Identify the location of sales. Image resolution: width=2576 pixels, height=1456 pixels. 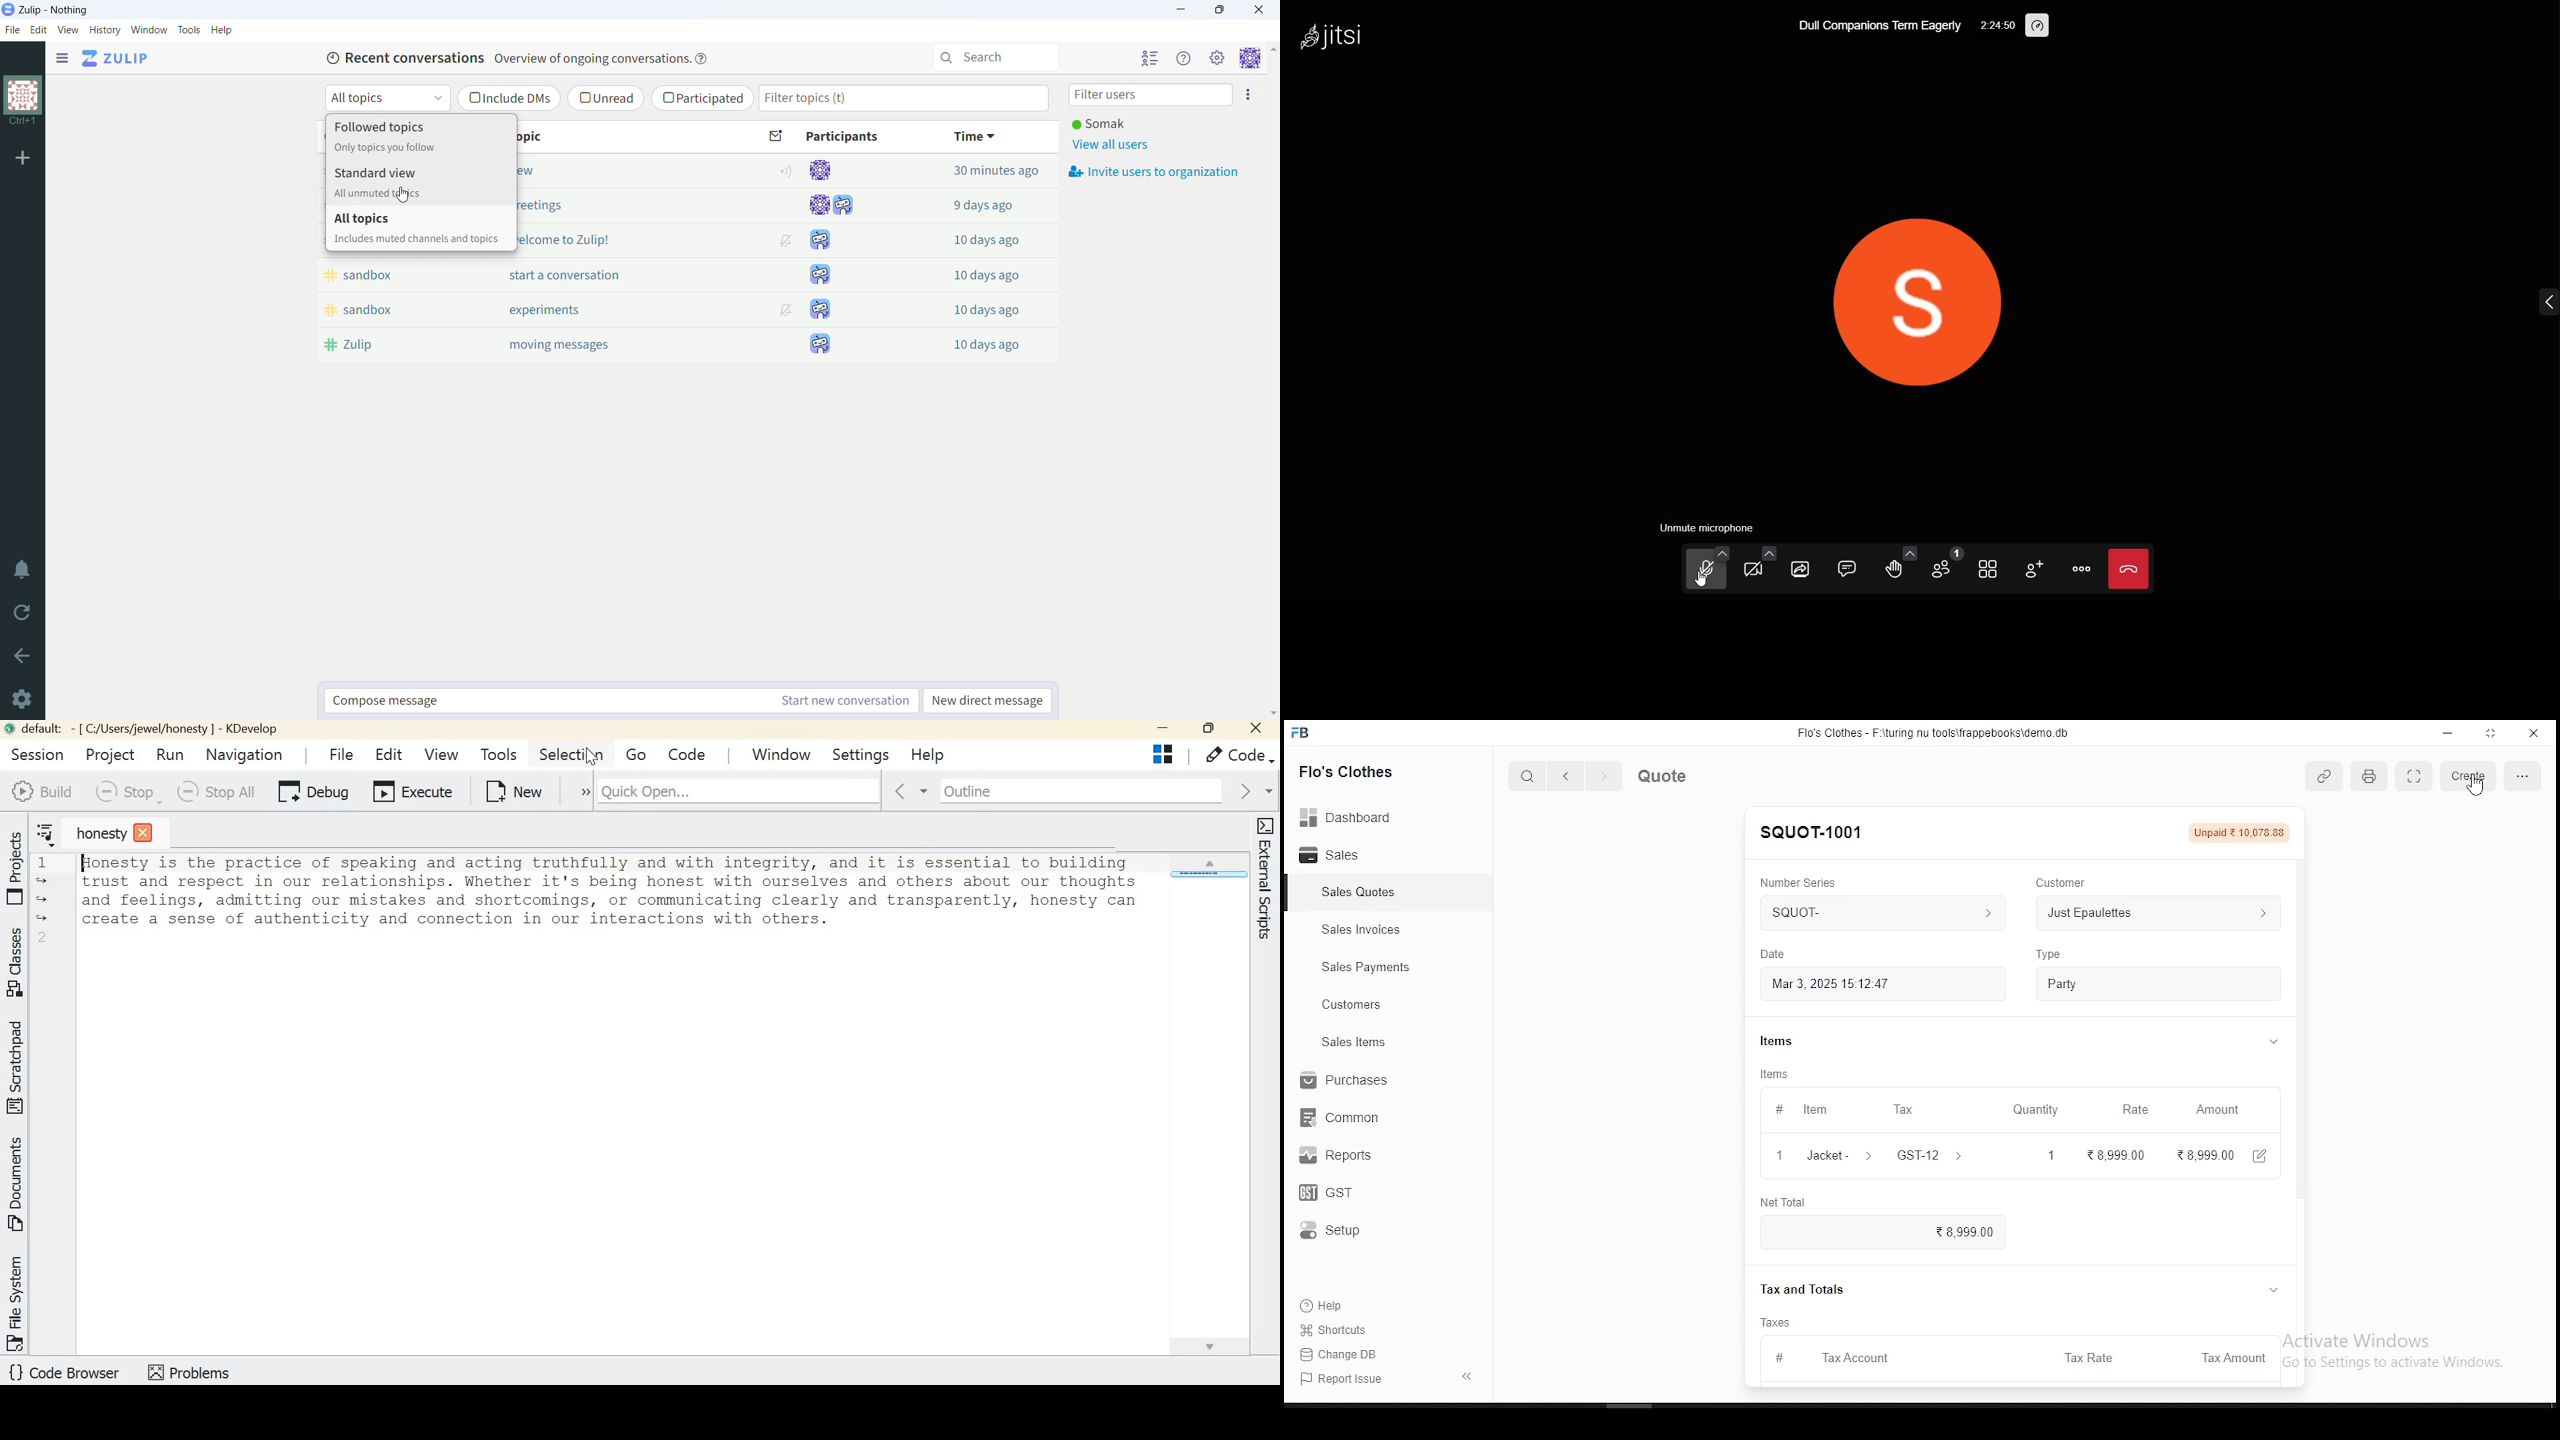
(1355, 892).